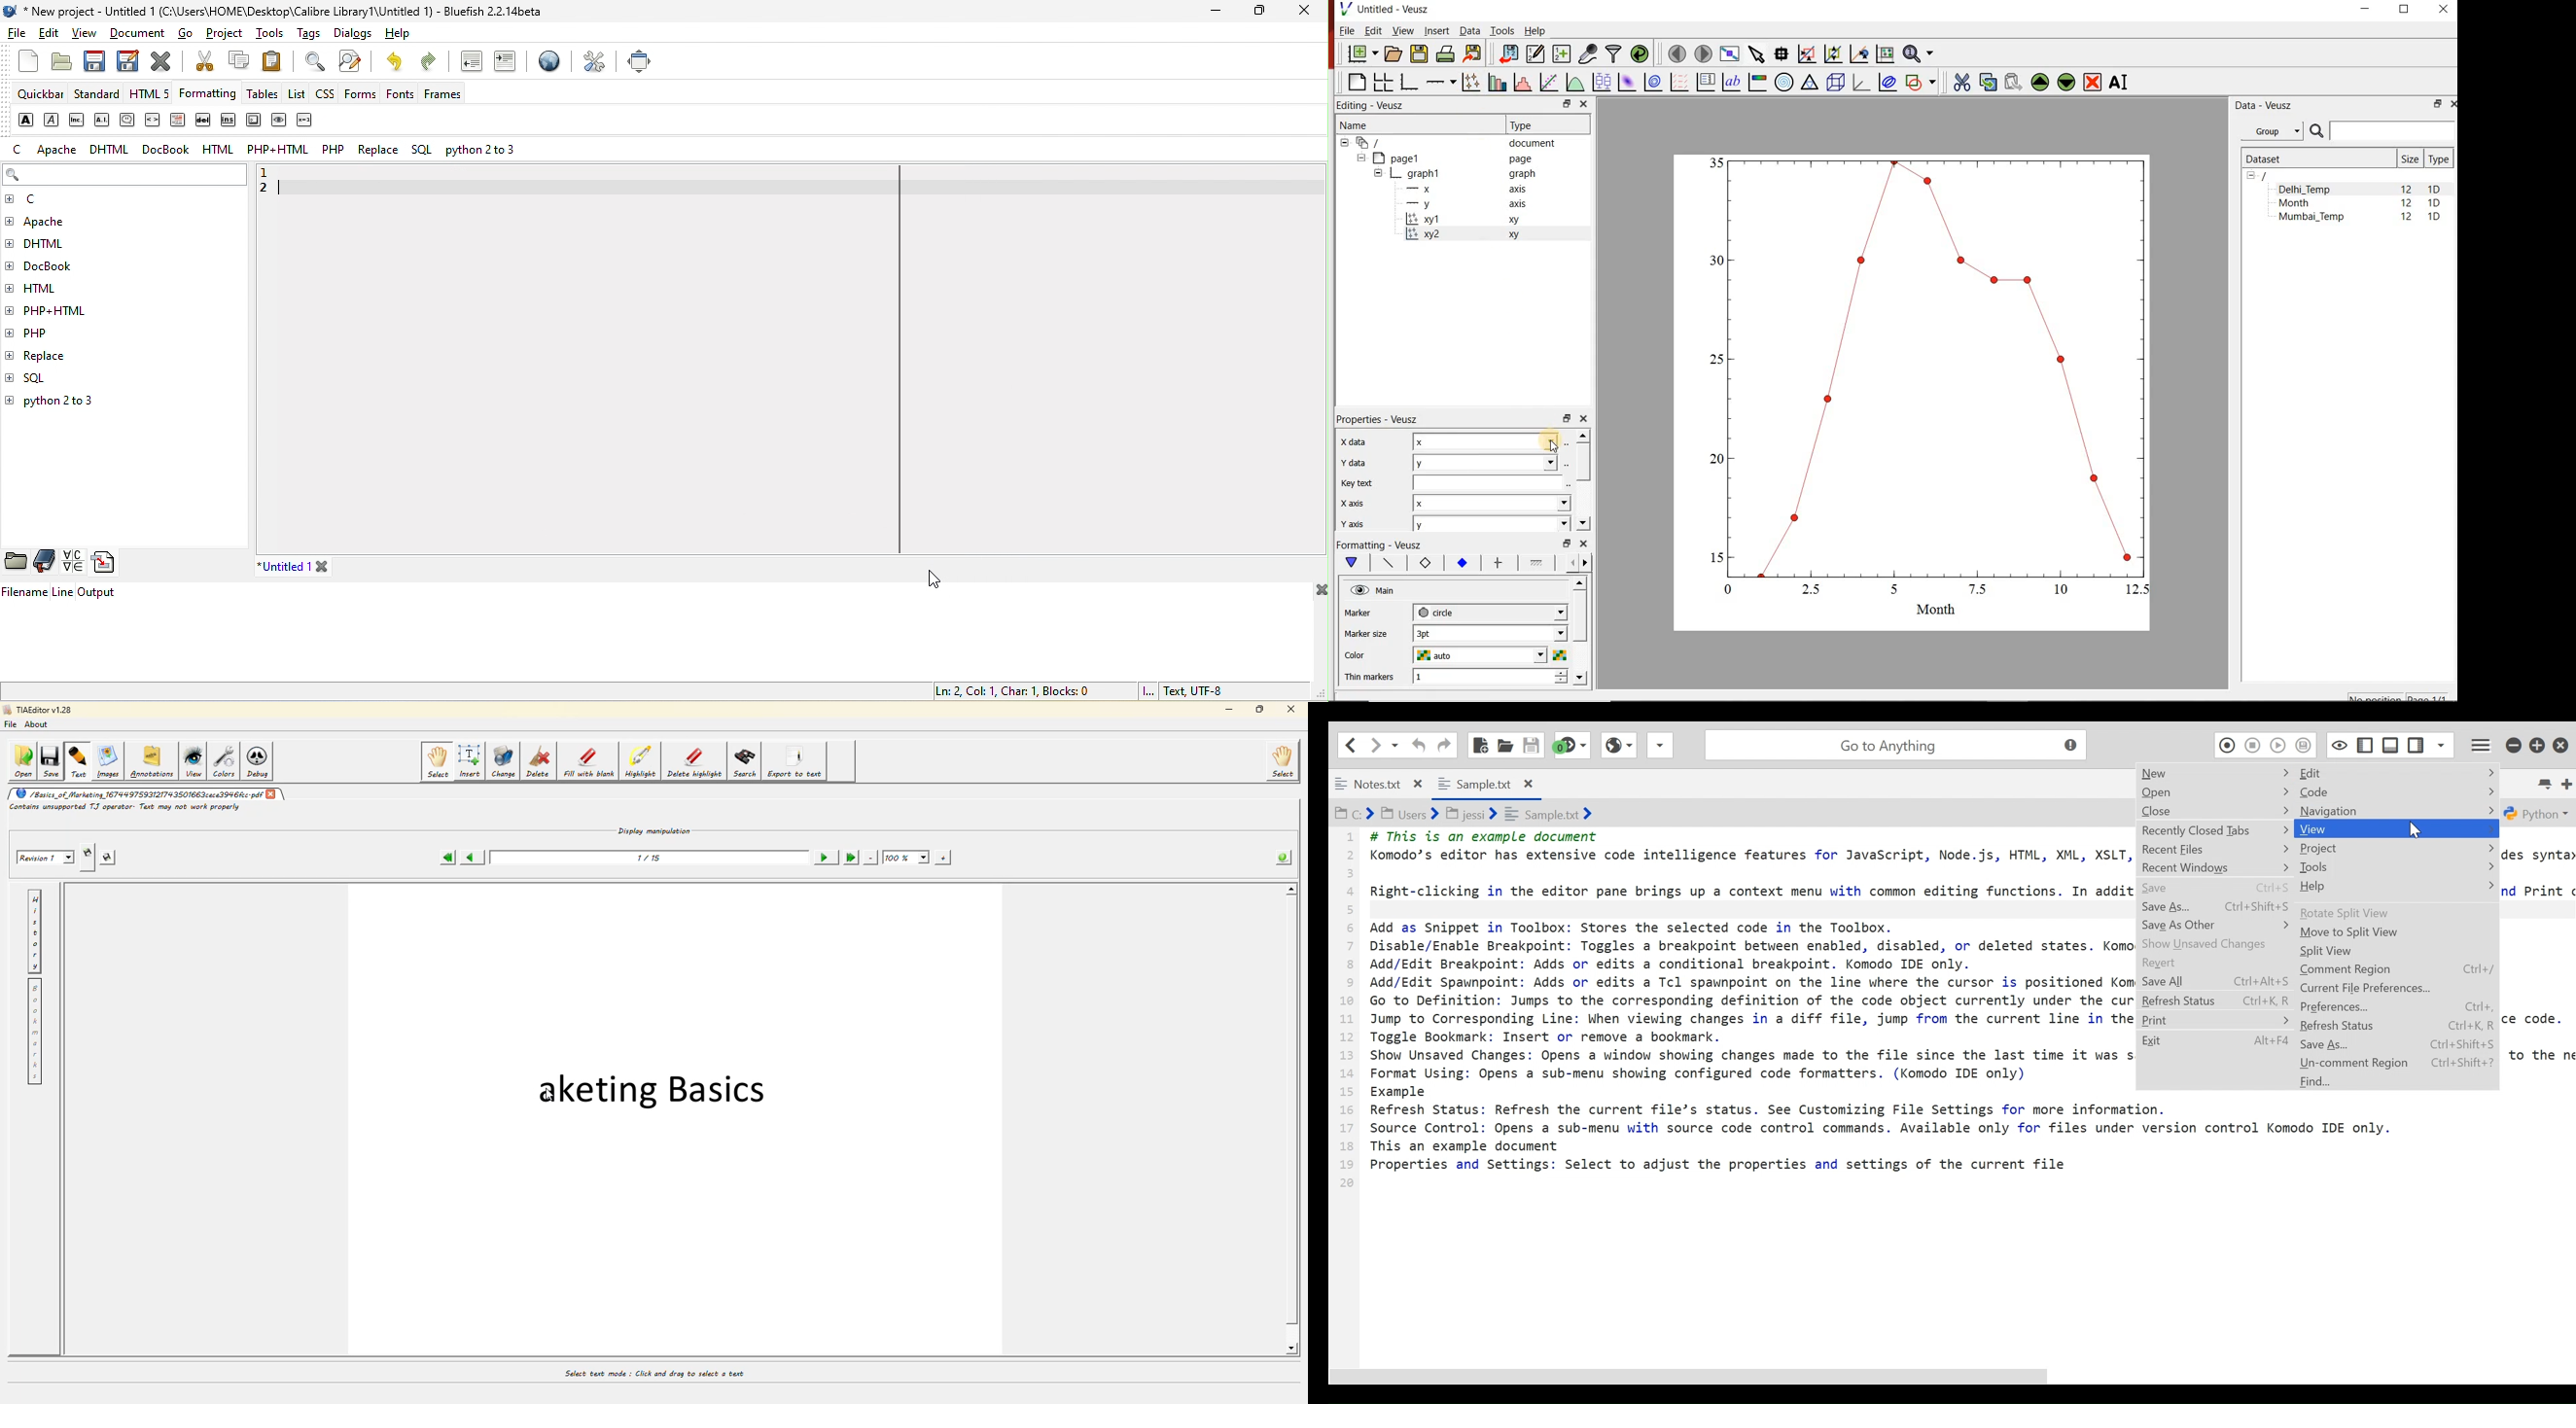 Image resolution: width=2576 pixels, height=1428 pixels. What do you see at coordinates (2216, 999) in the screenshot?
I see `Refresh Status Ctrl+K, R` at bounding box center [2216, 999].